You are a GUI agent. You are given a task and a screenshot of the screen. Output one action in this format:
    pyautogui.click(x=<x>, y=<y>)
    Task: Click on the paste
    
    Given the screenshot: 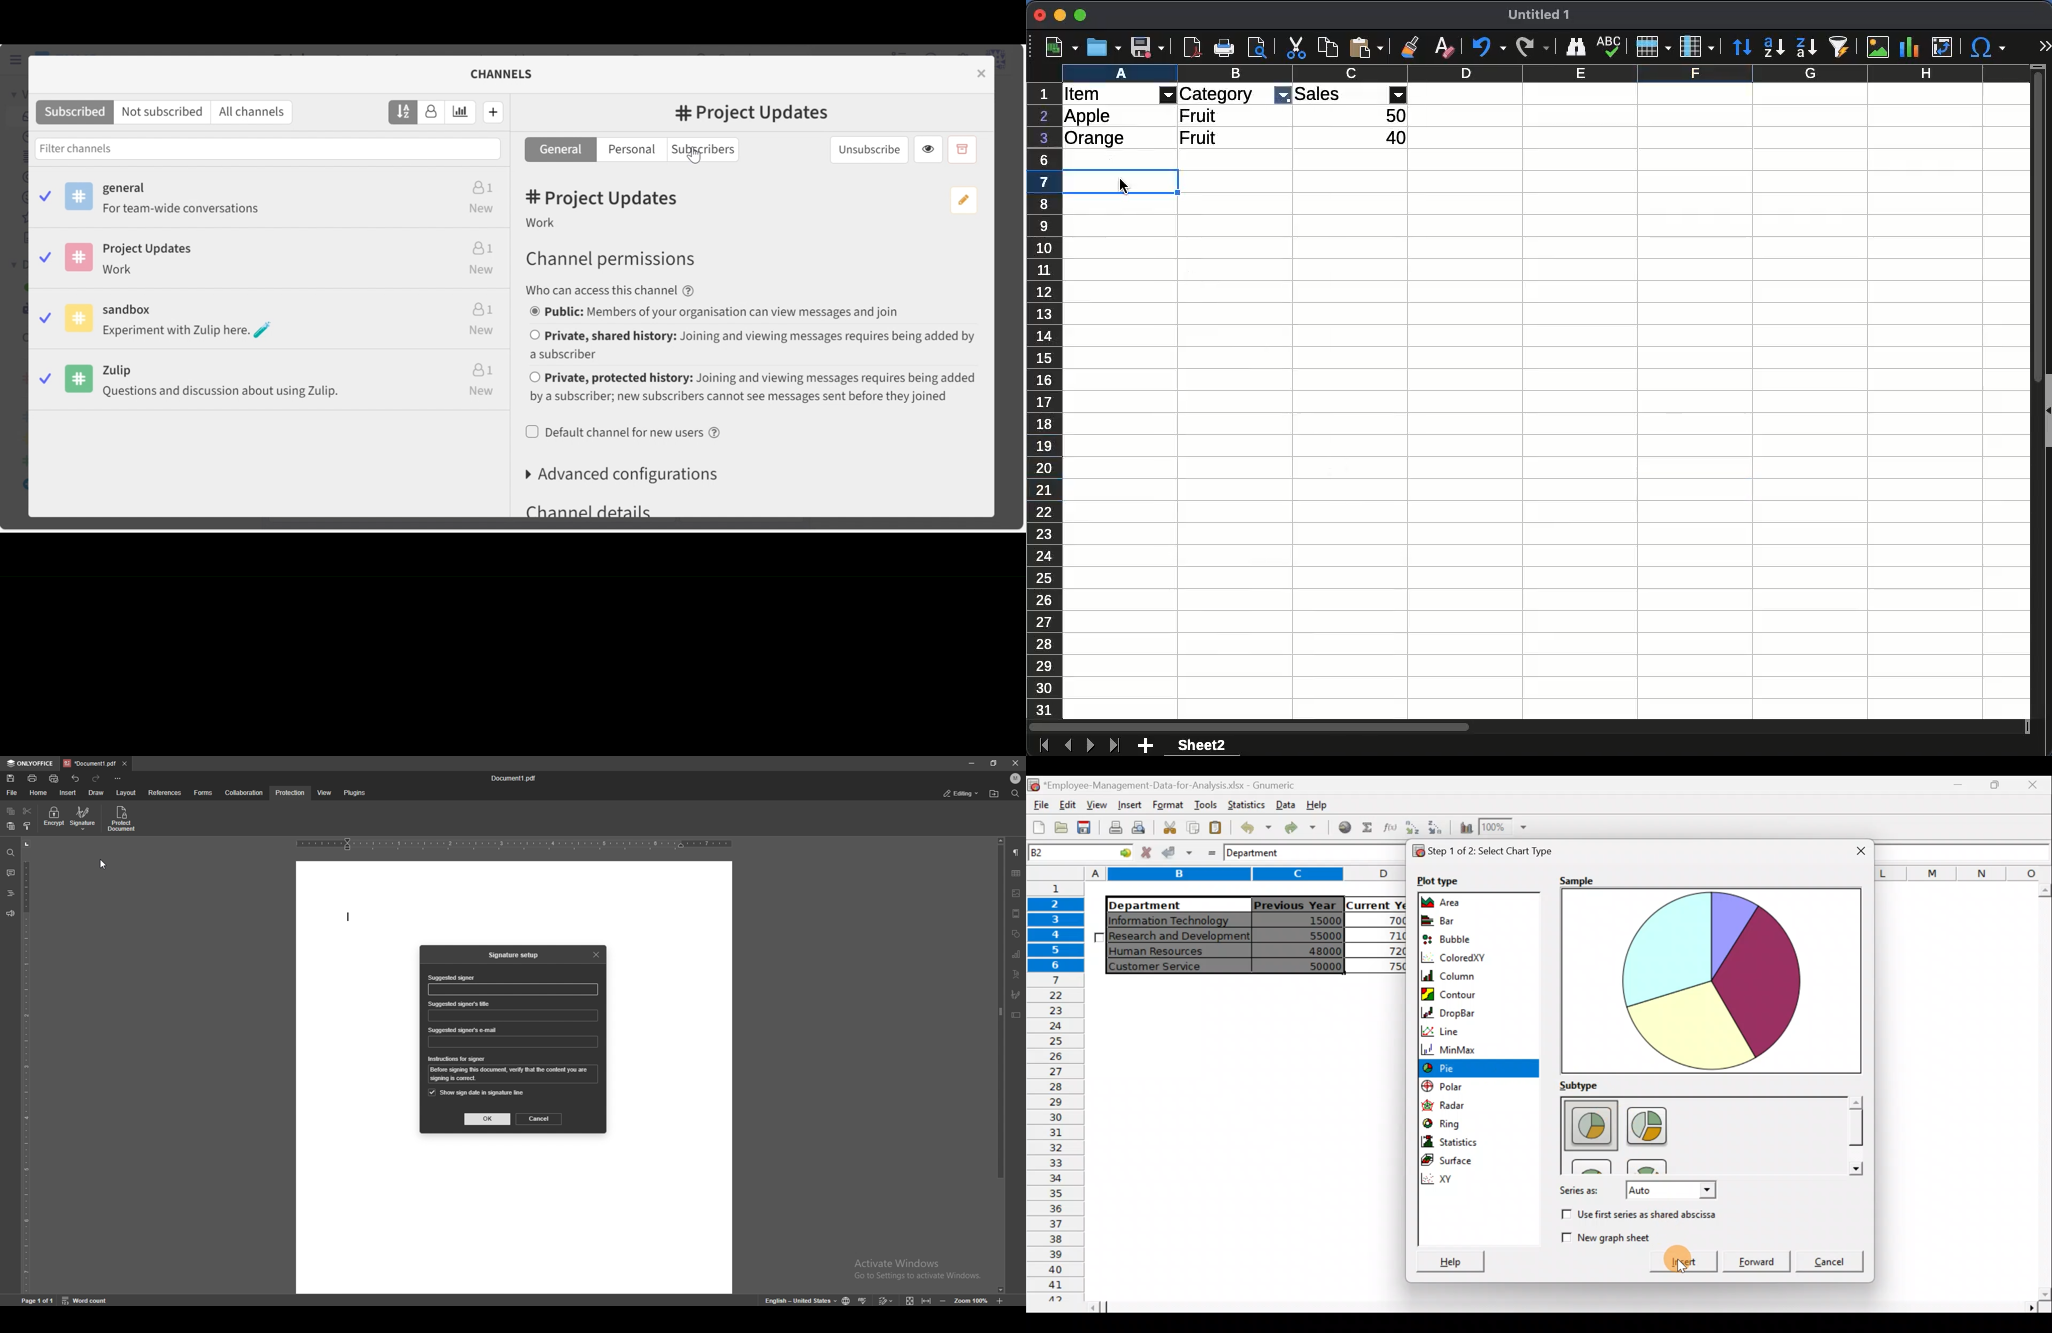 What is the action you would take?
    pyautogui.click(x=1366, y=48)
    